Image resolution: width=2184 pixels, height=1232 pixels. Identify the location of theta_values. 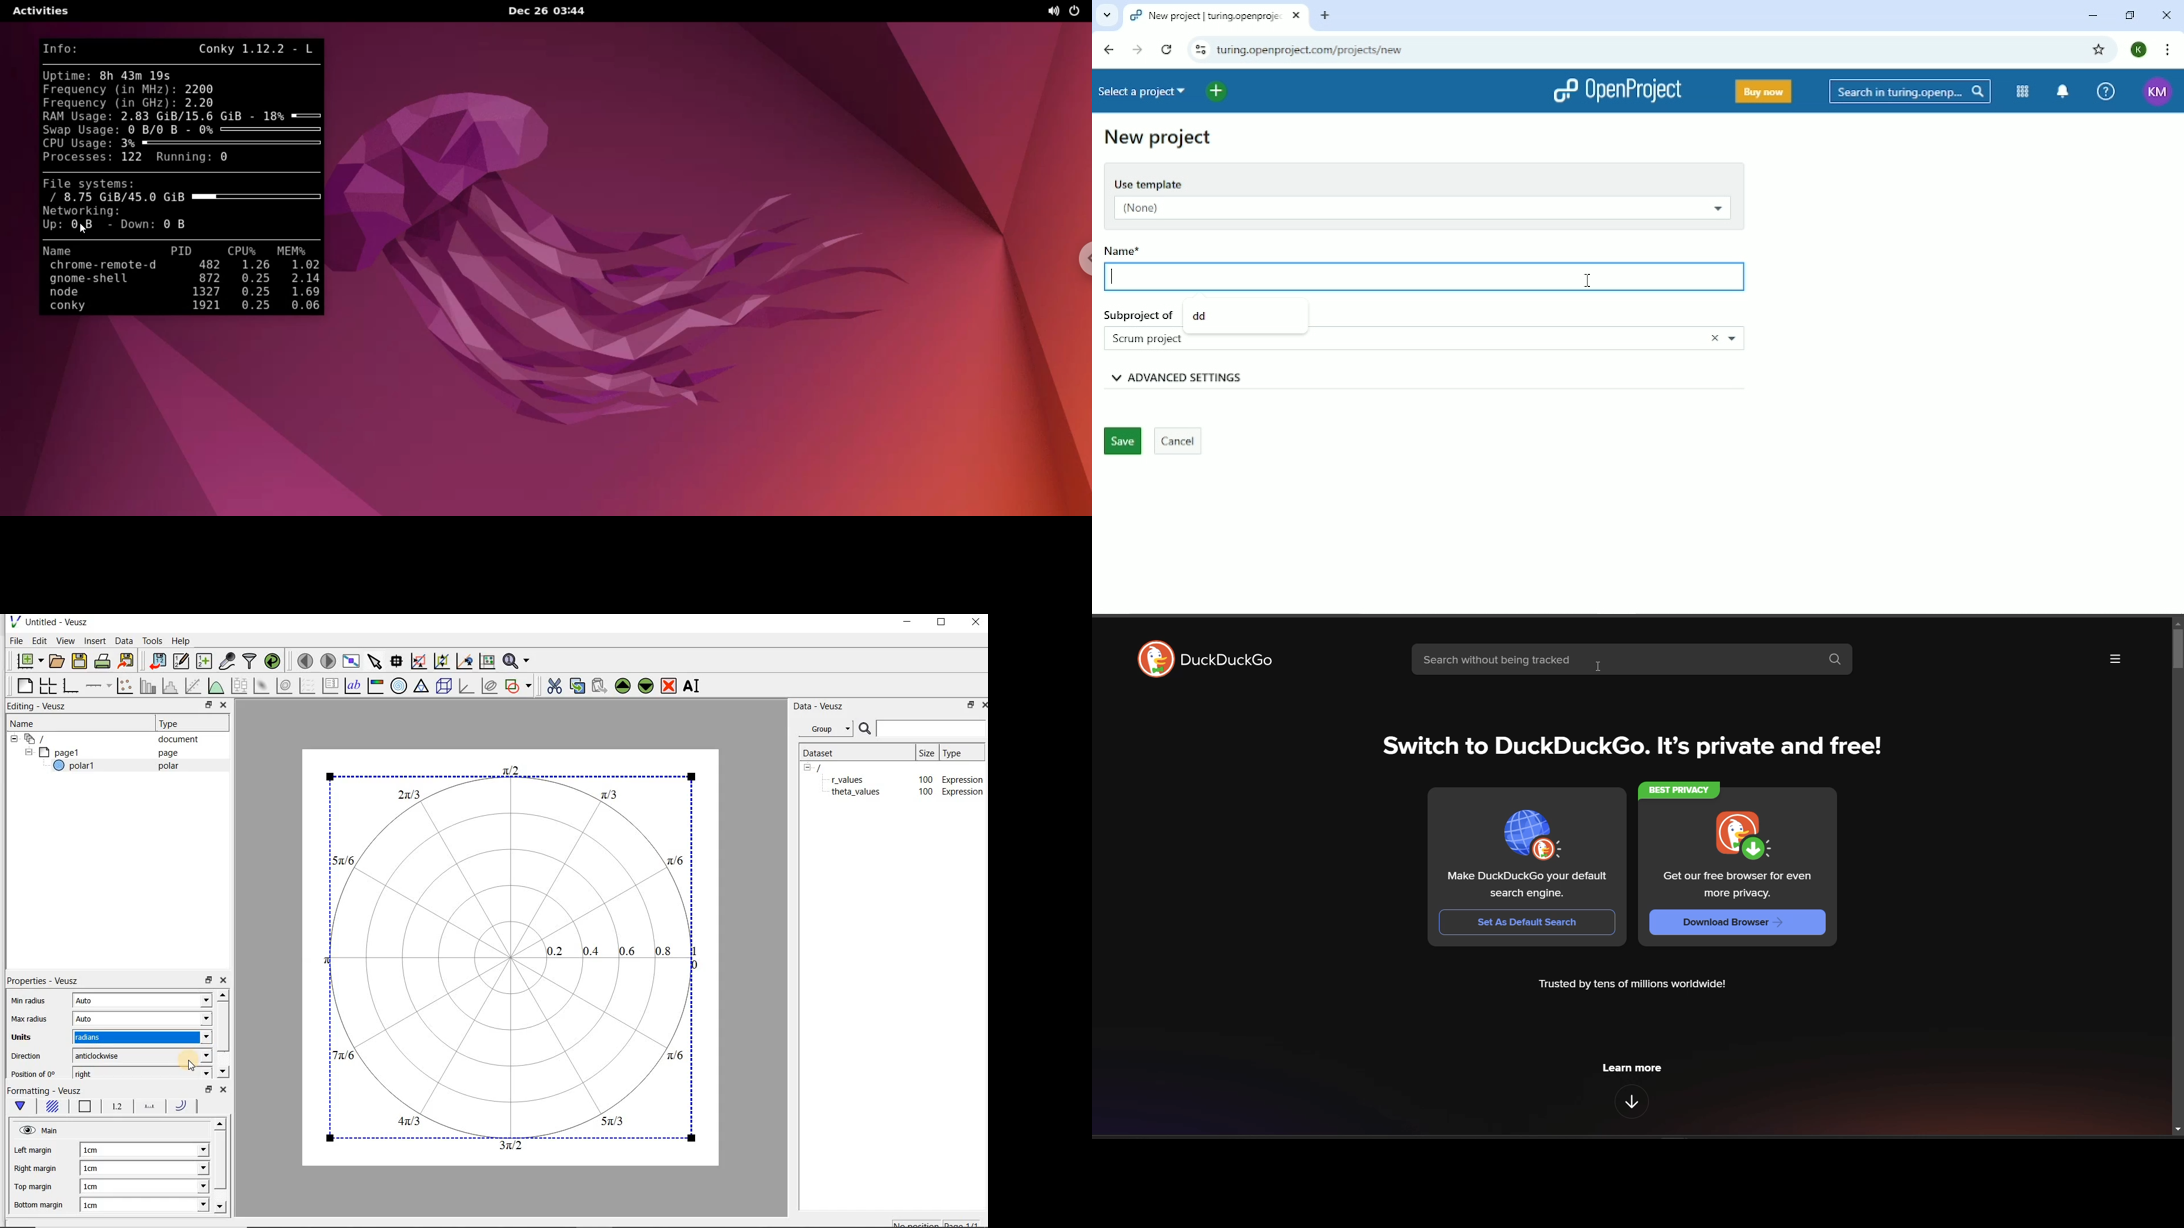
(859, 793).